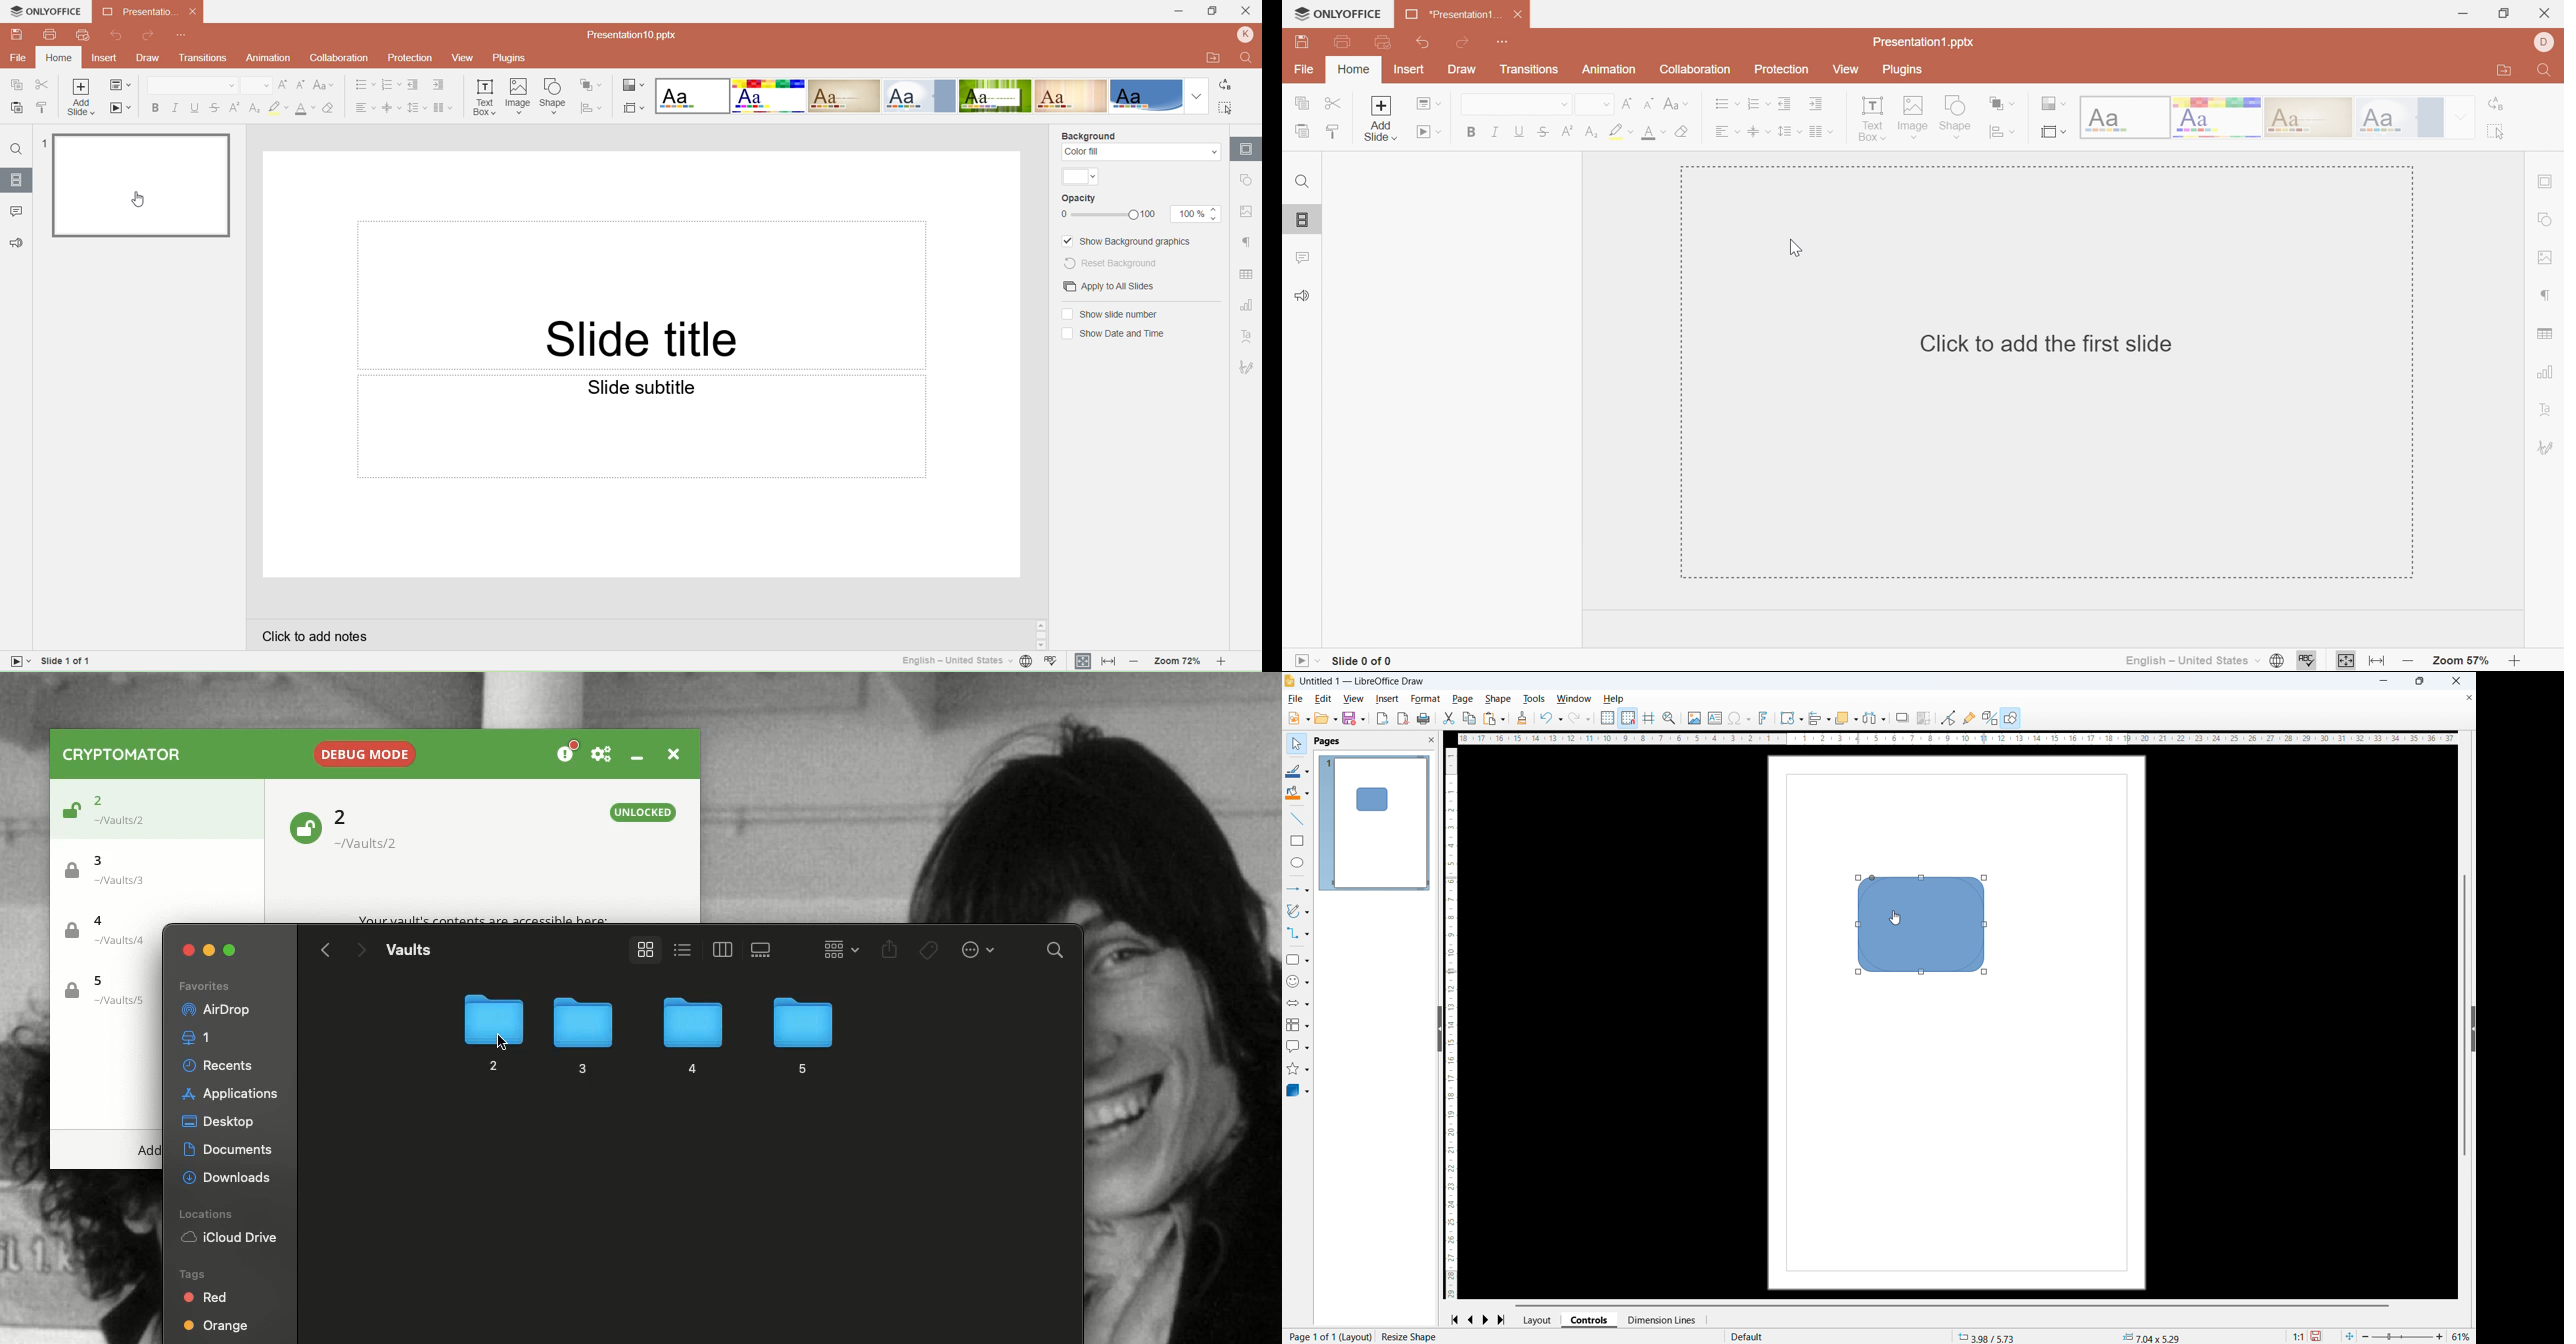  I want to click on Logo , so click(1289, 681).